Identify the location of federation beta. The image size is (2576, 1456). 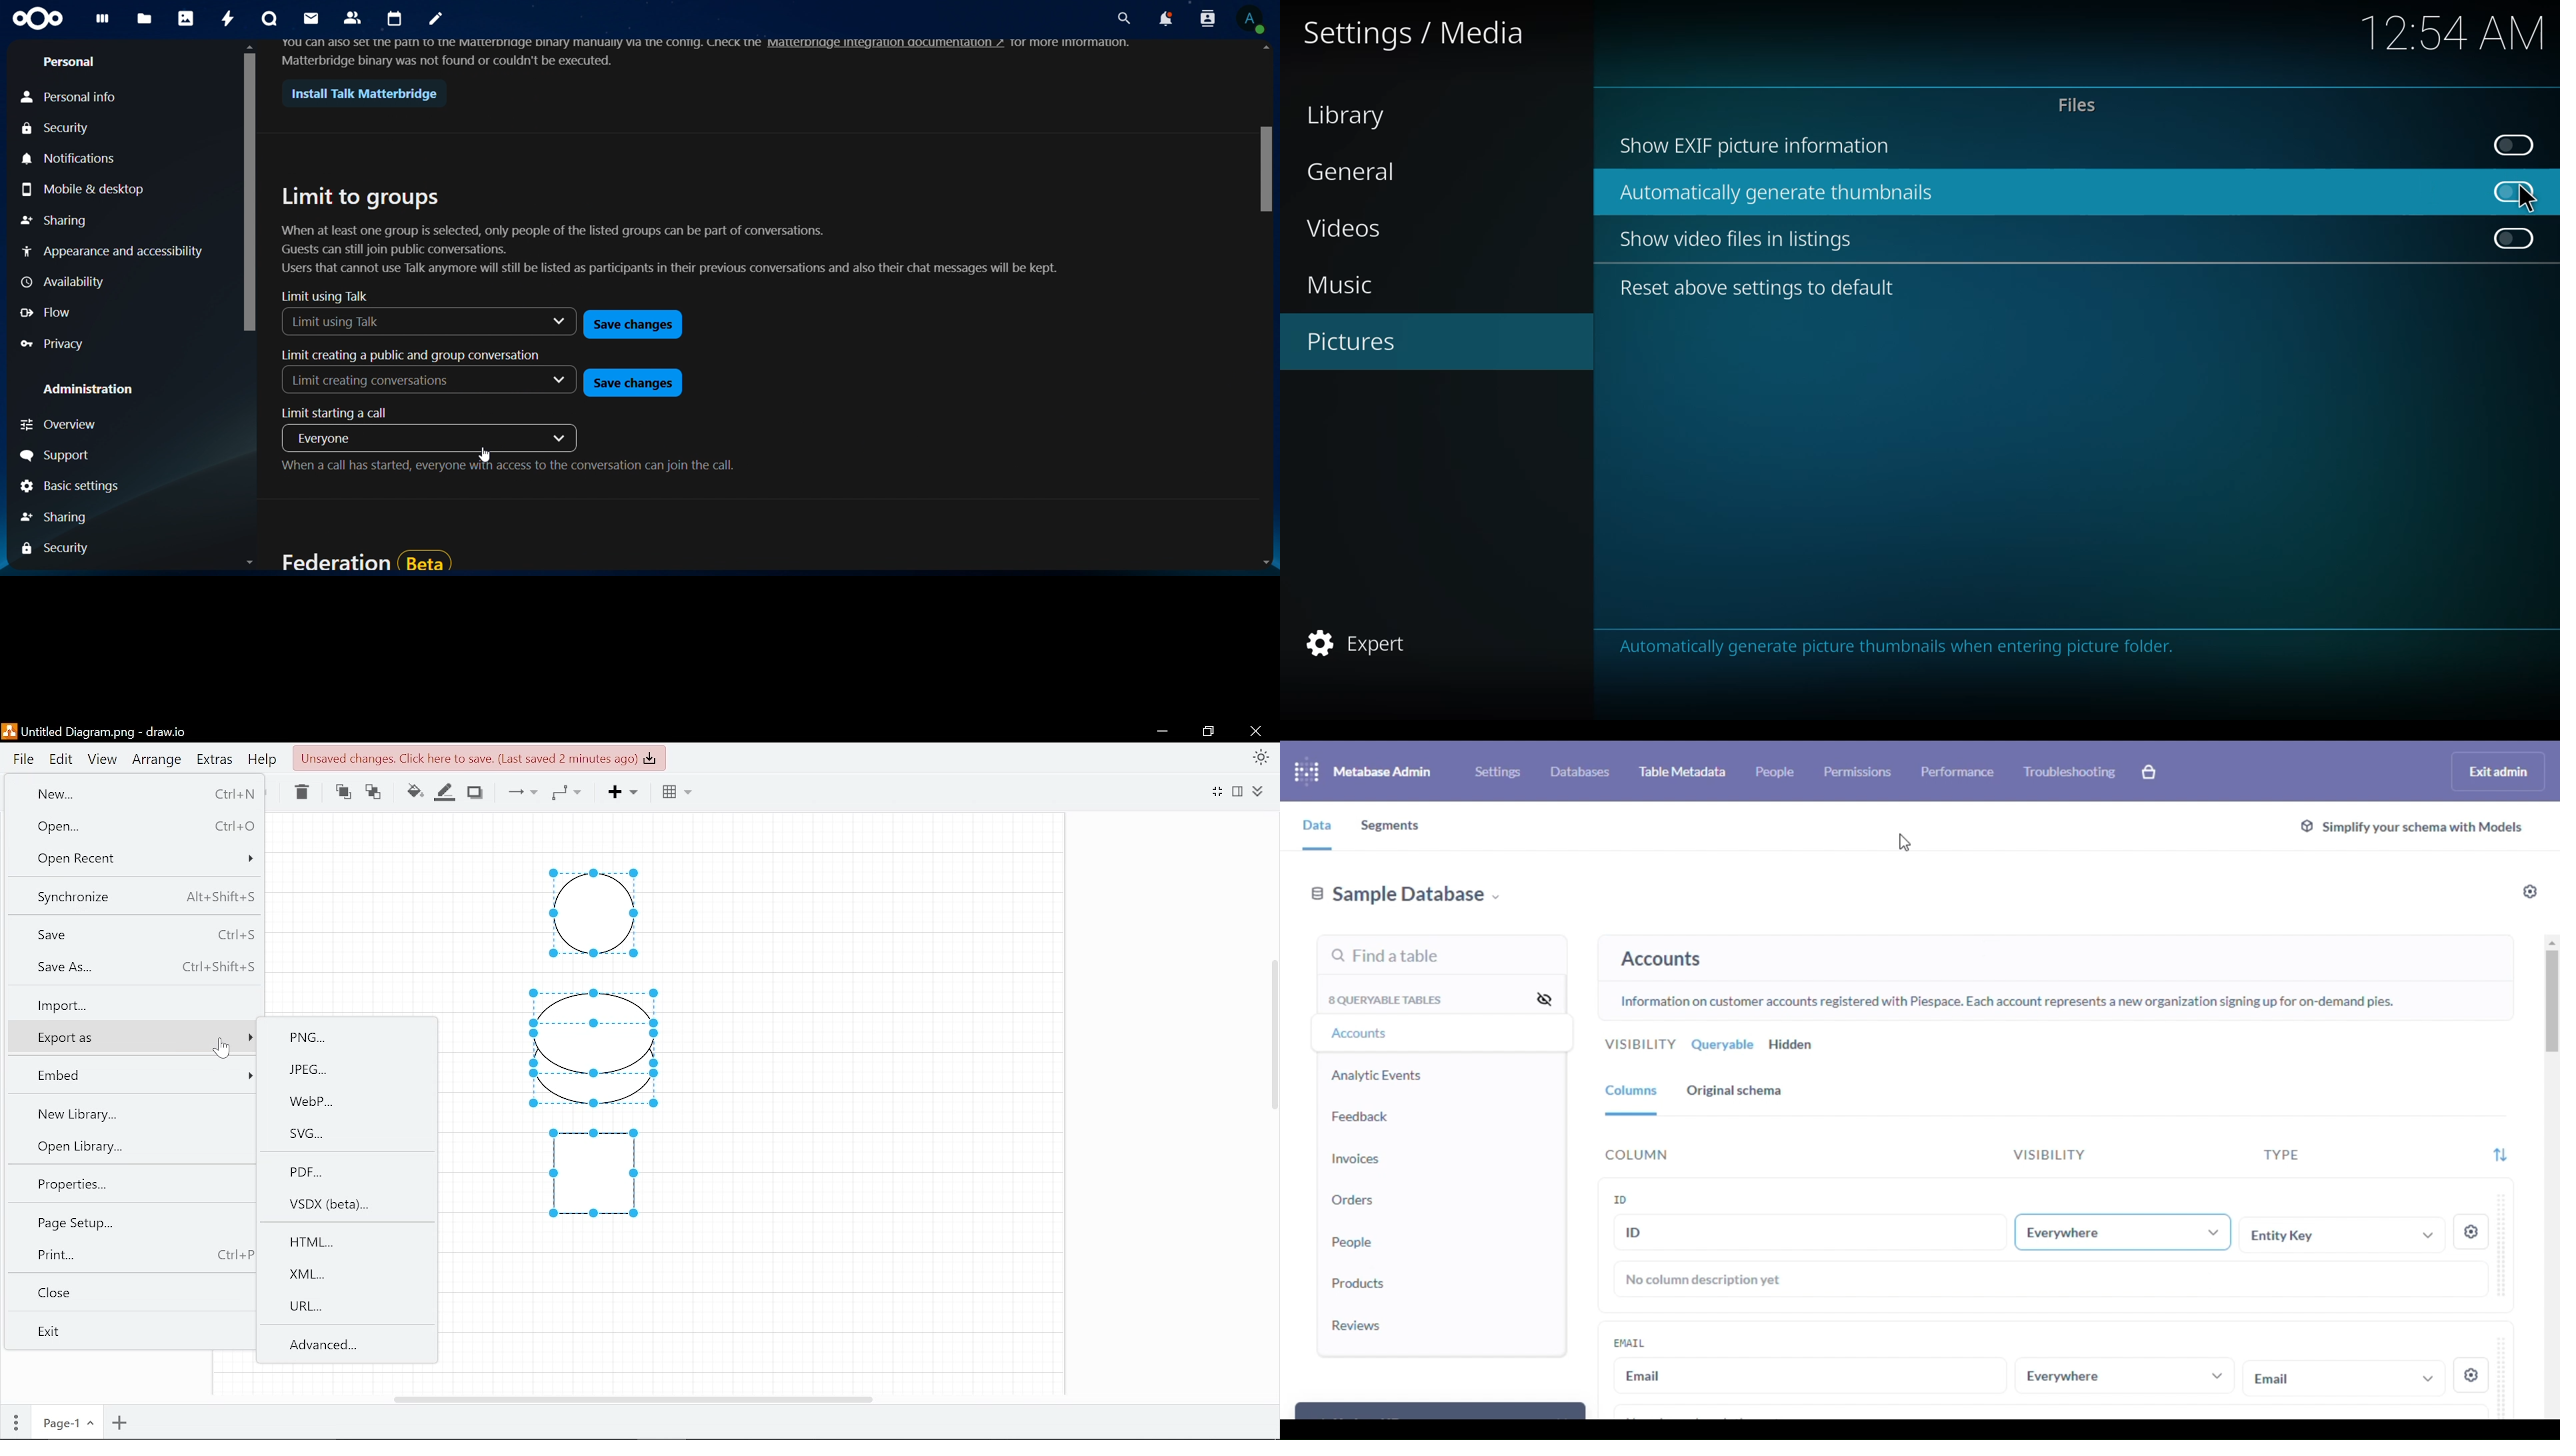
(363, 557).